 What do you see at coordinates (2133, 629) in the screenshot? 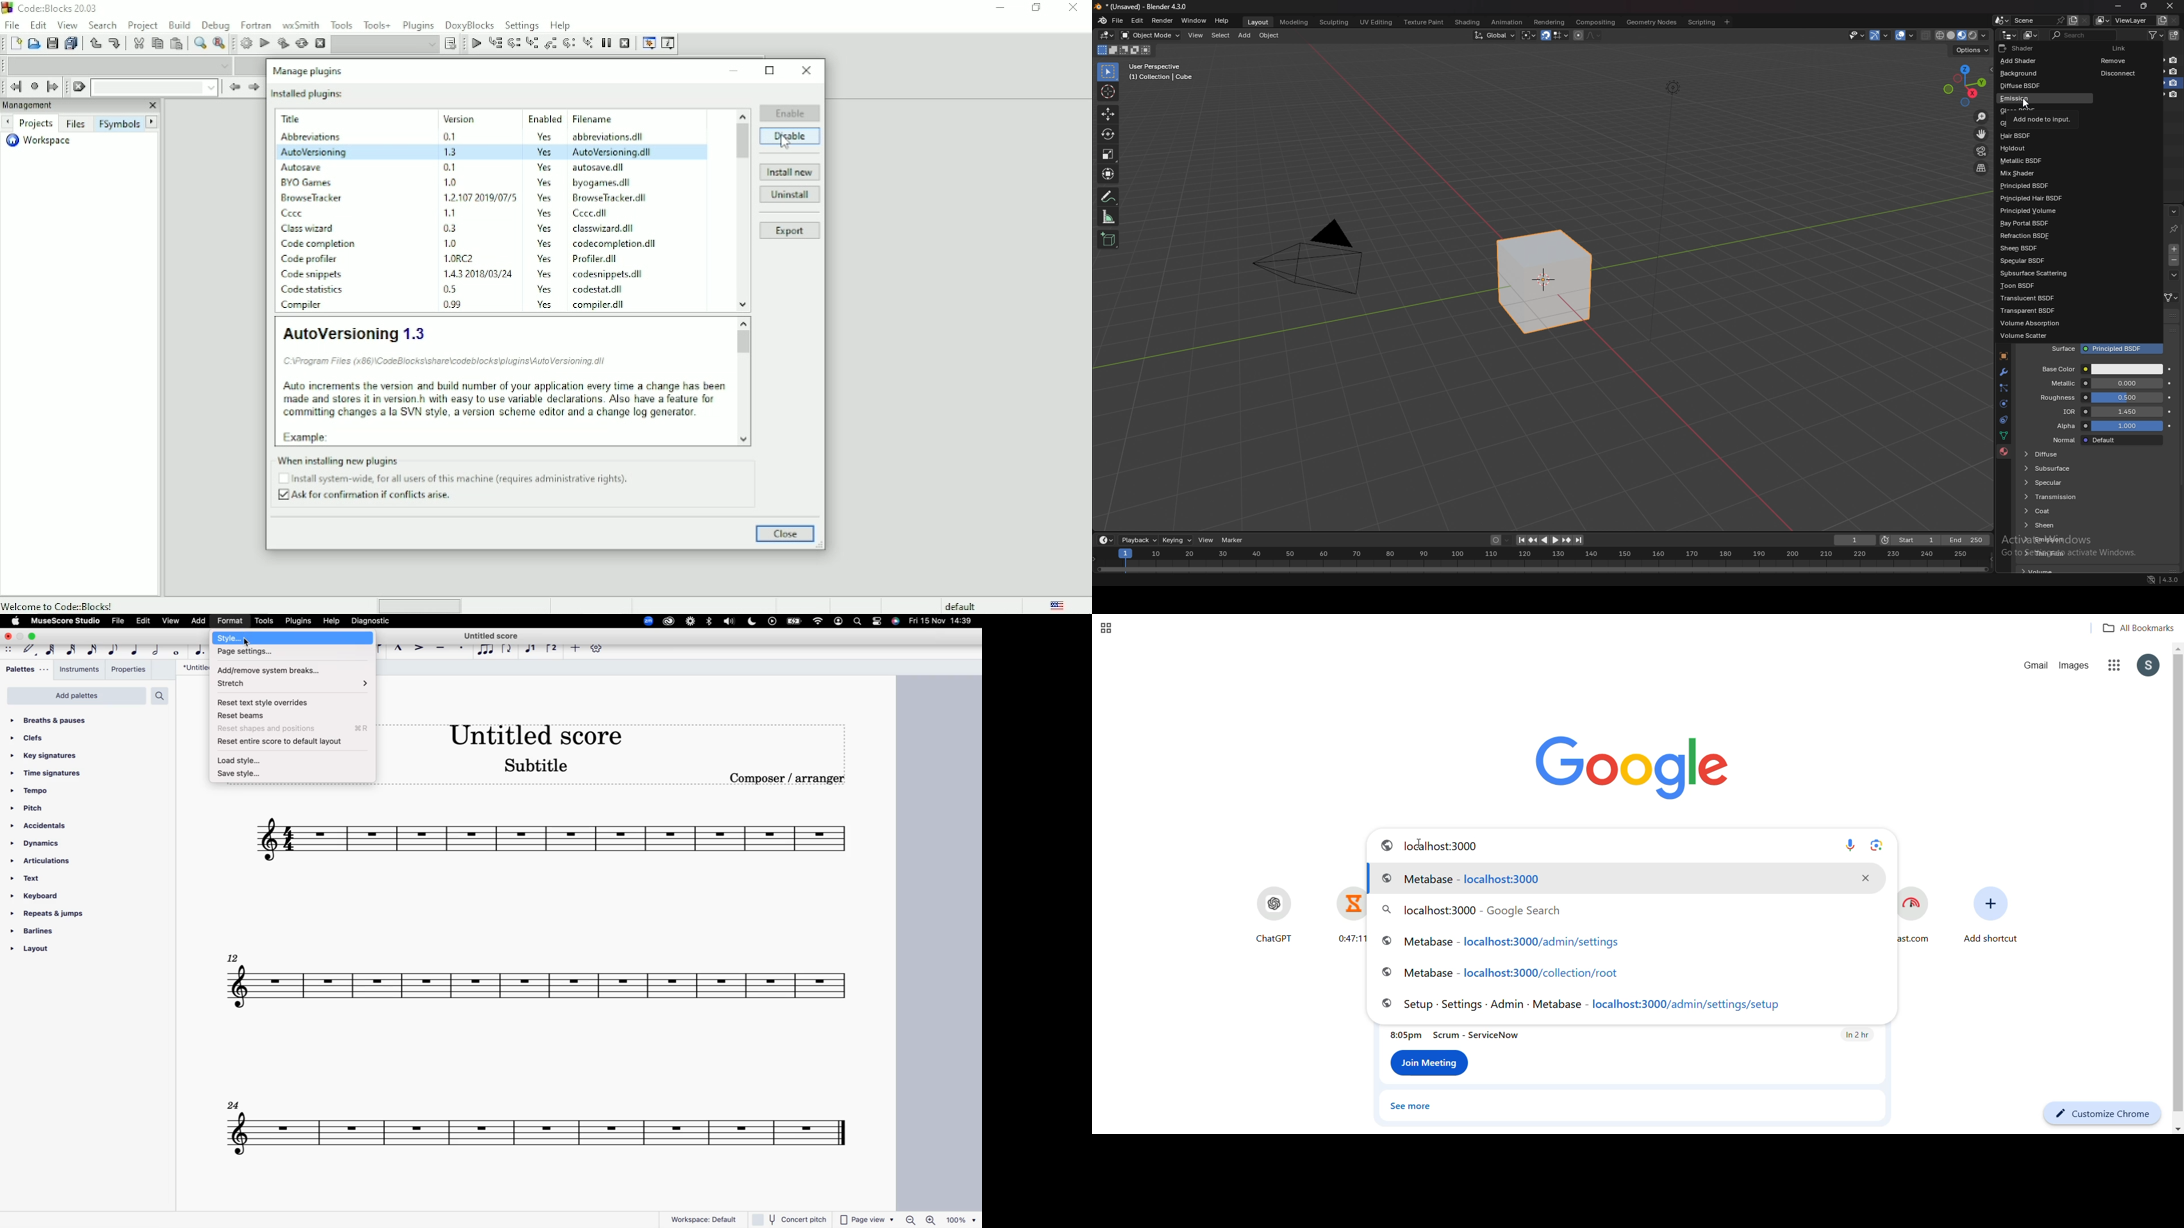
I see `all bookmarks` at bounding box center [2133, 629].